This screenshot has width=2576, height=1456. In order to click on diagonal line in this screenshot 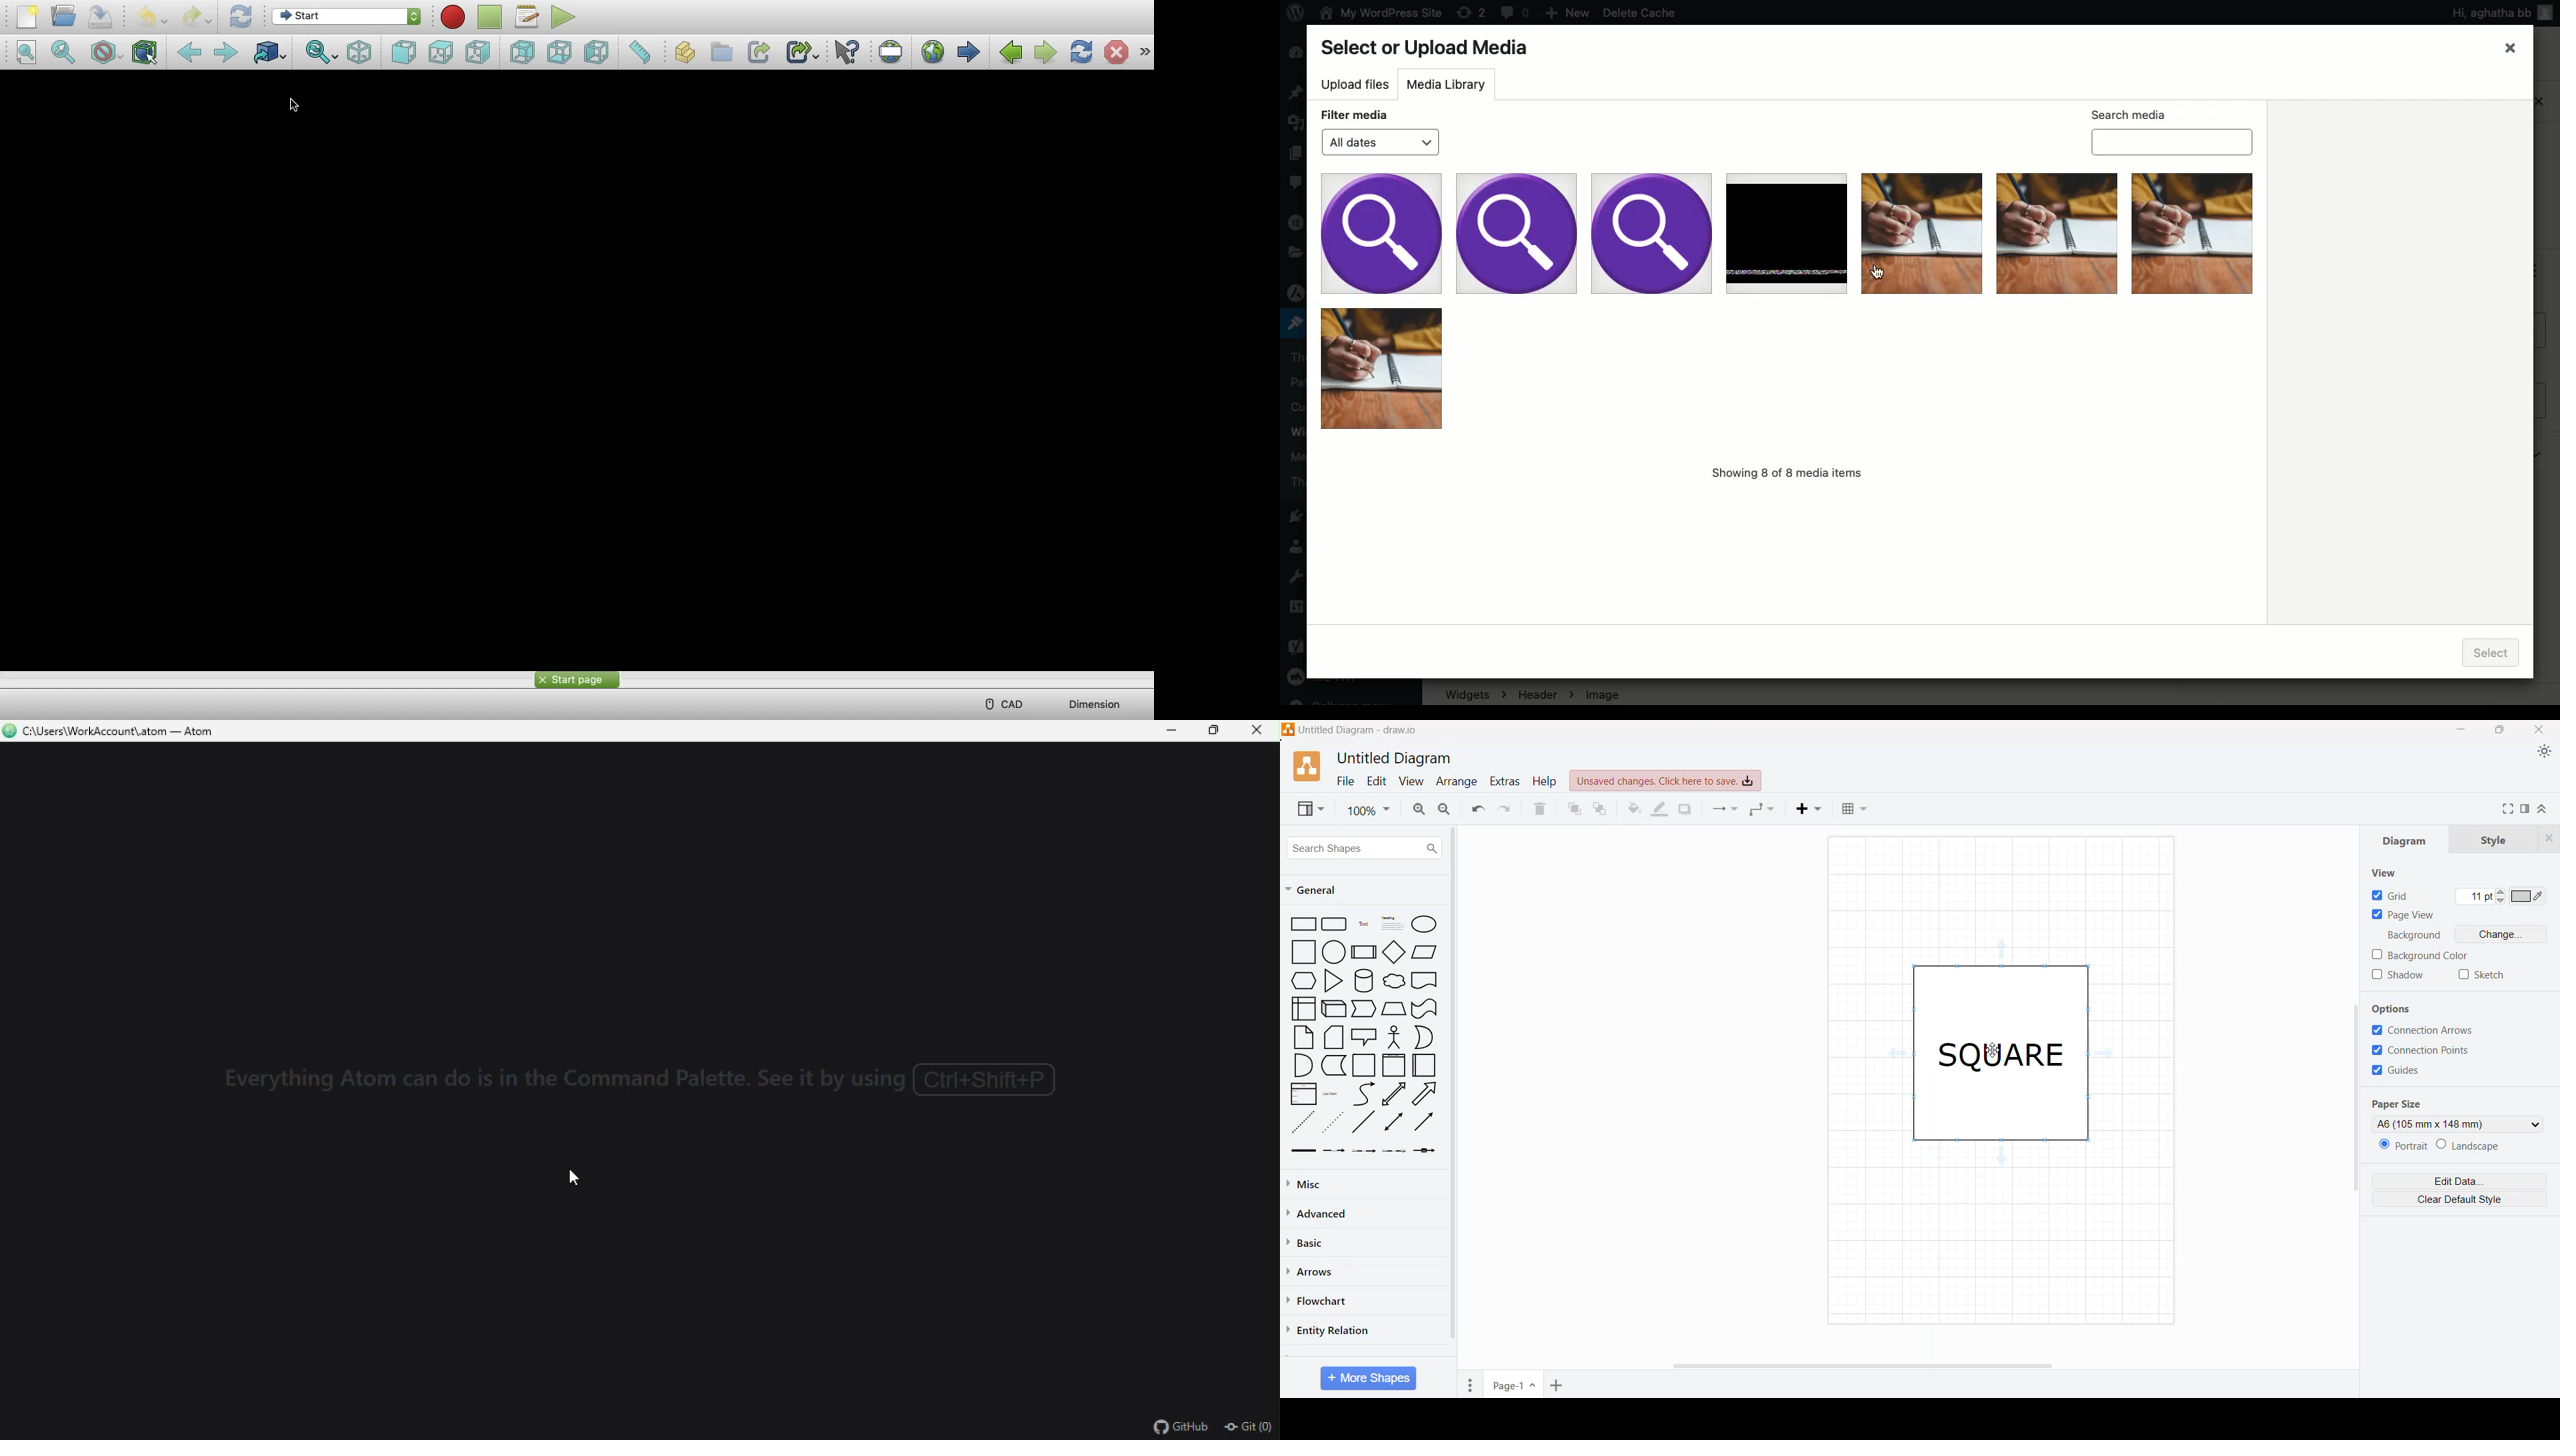, I will do `click(1365, 1122)`.